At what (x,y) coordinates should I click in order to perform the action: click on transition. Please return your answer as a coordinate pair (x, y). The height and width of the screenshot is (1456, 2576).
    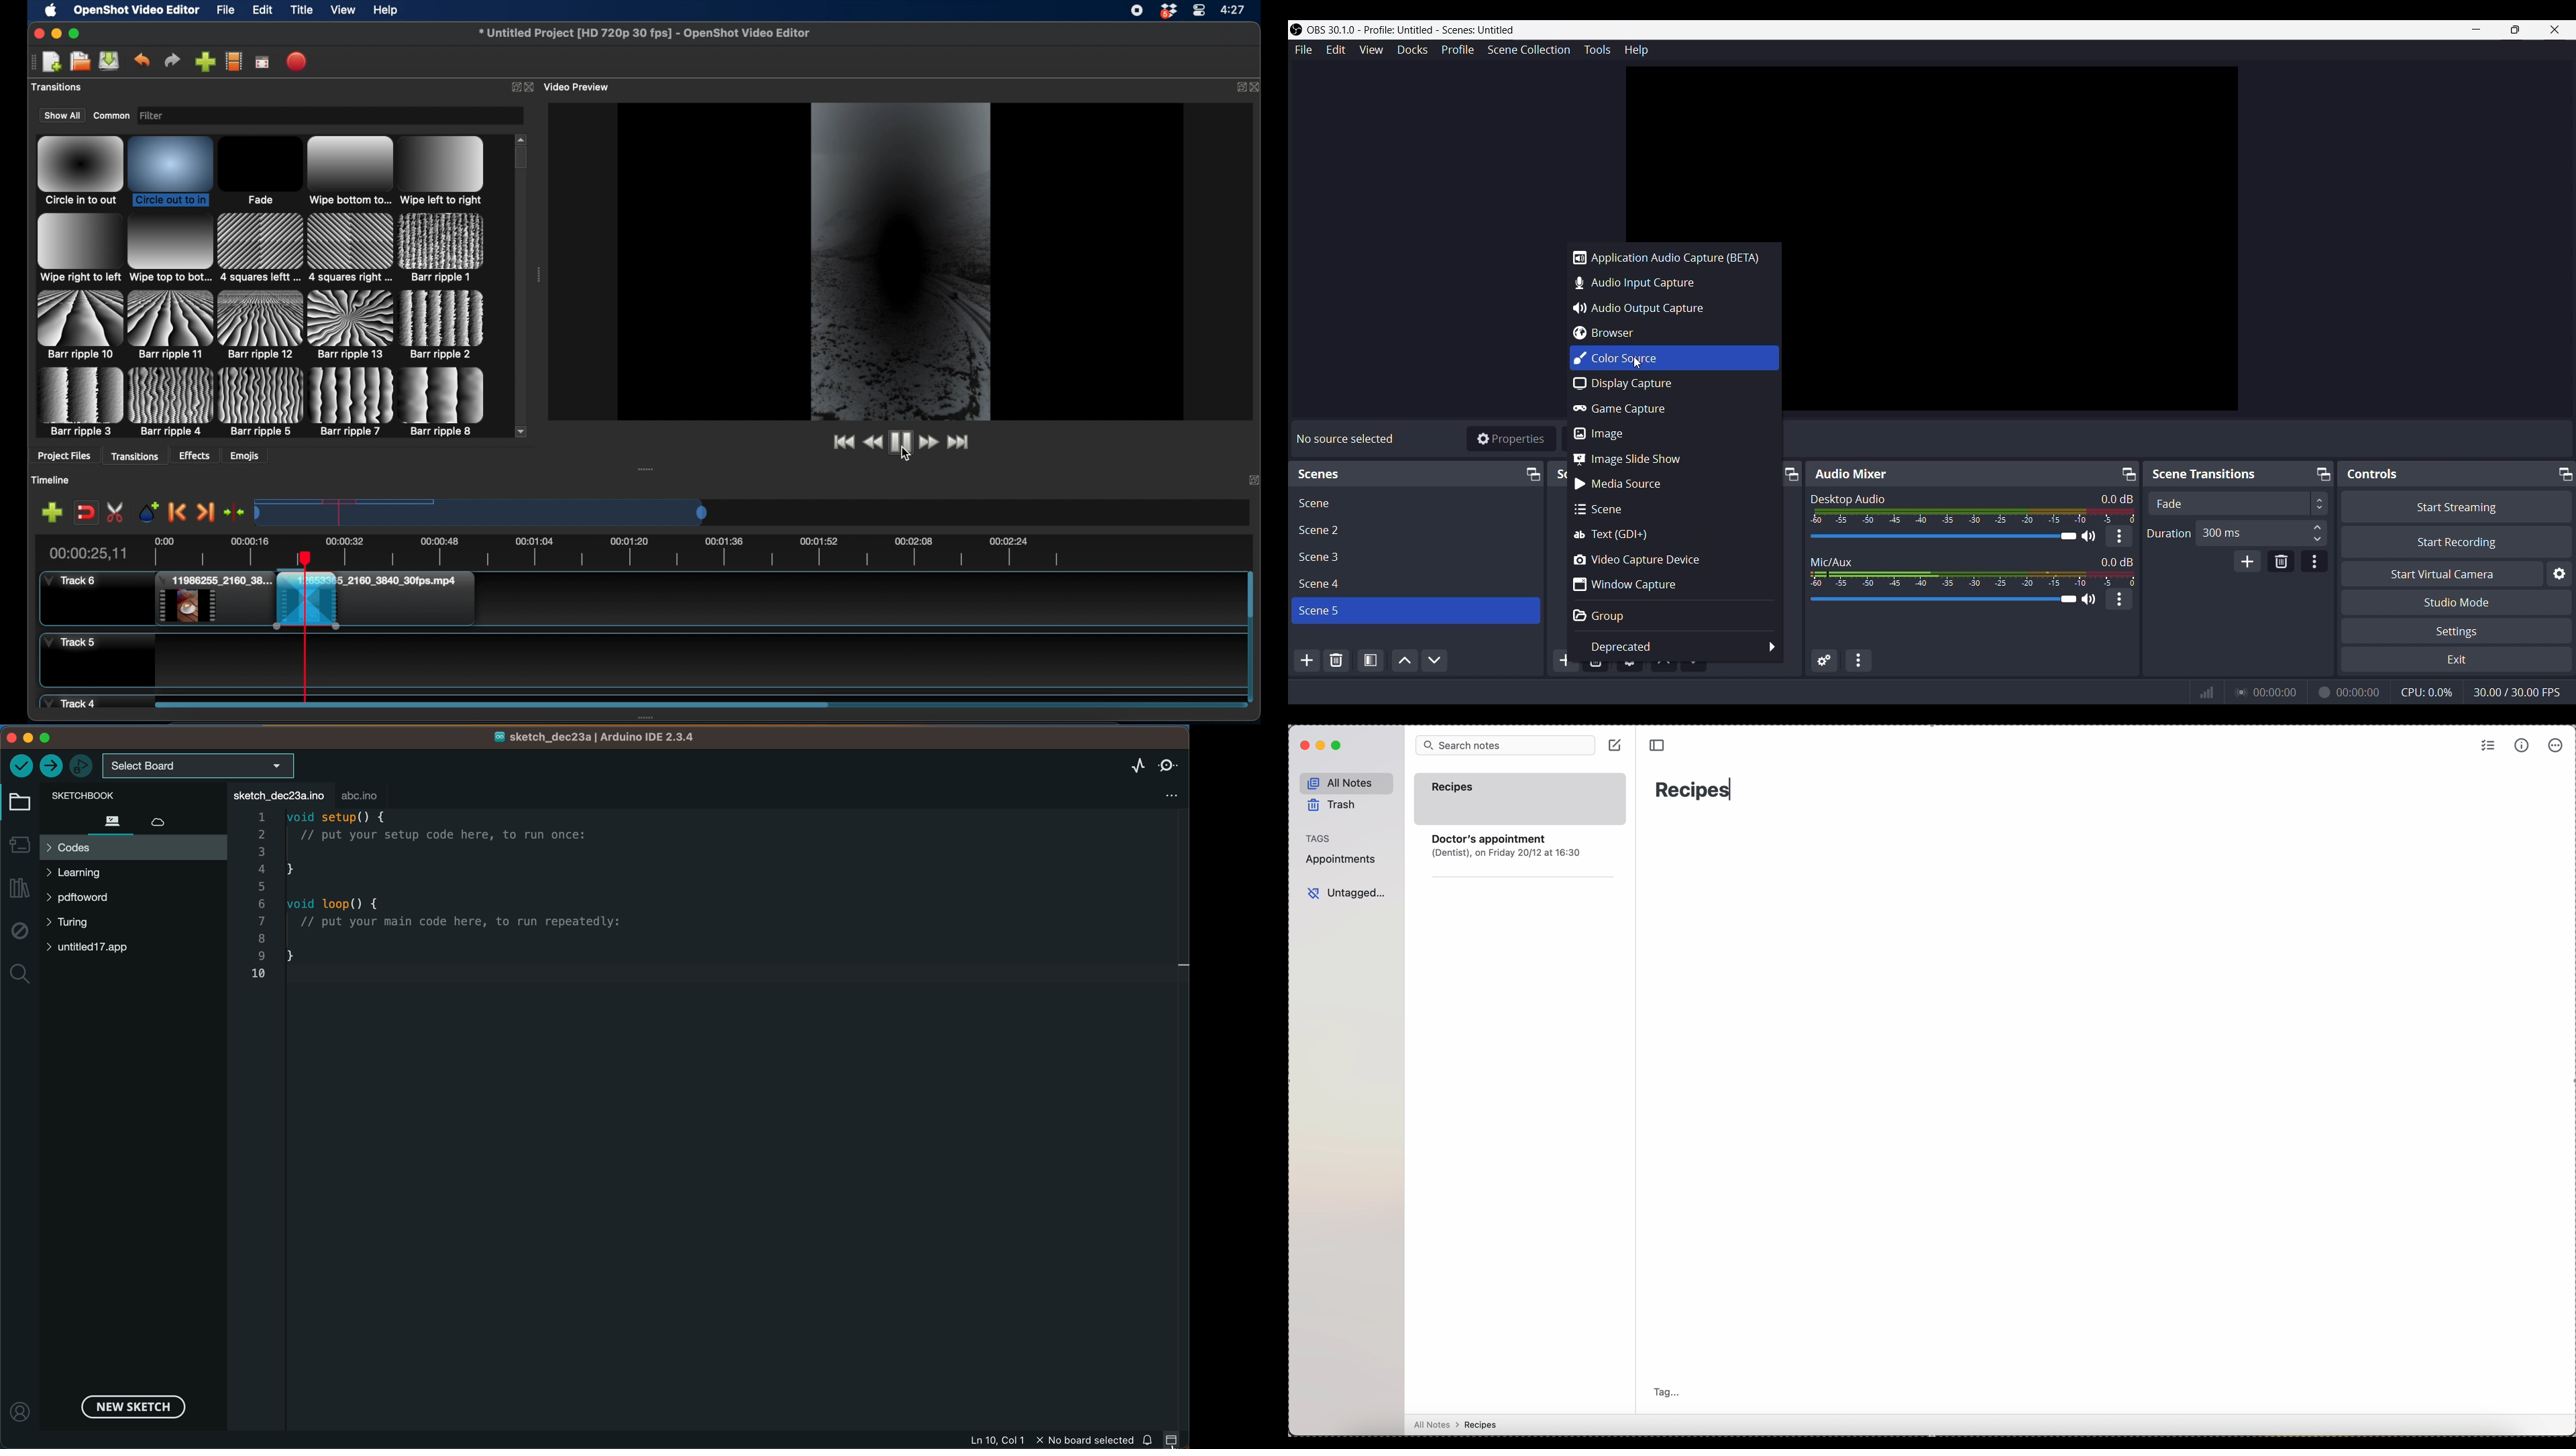
    Looking at the image, I should click on (350, 248).